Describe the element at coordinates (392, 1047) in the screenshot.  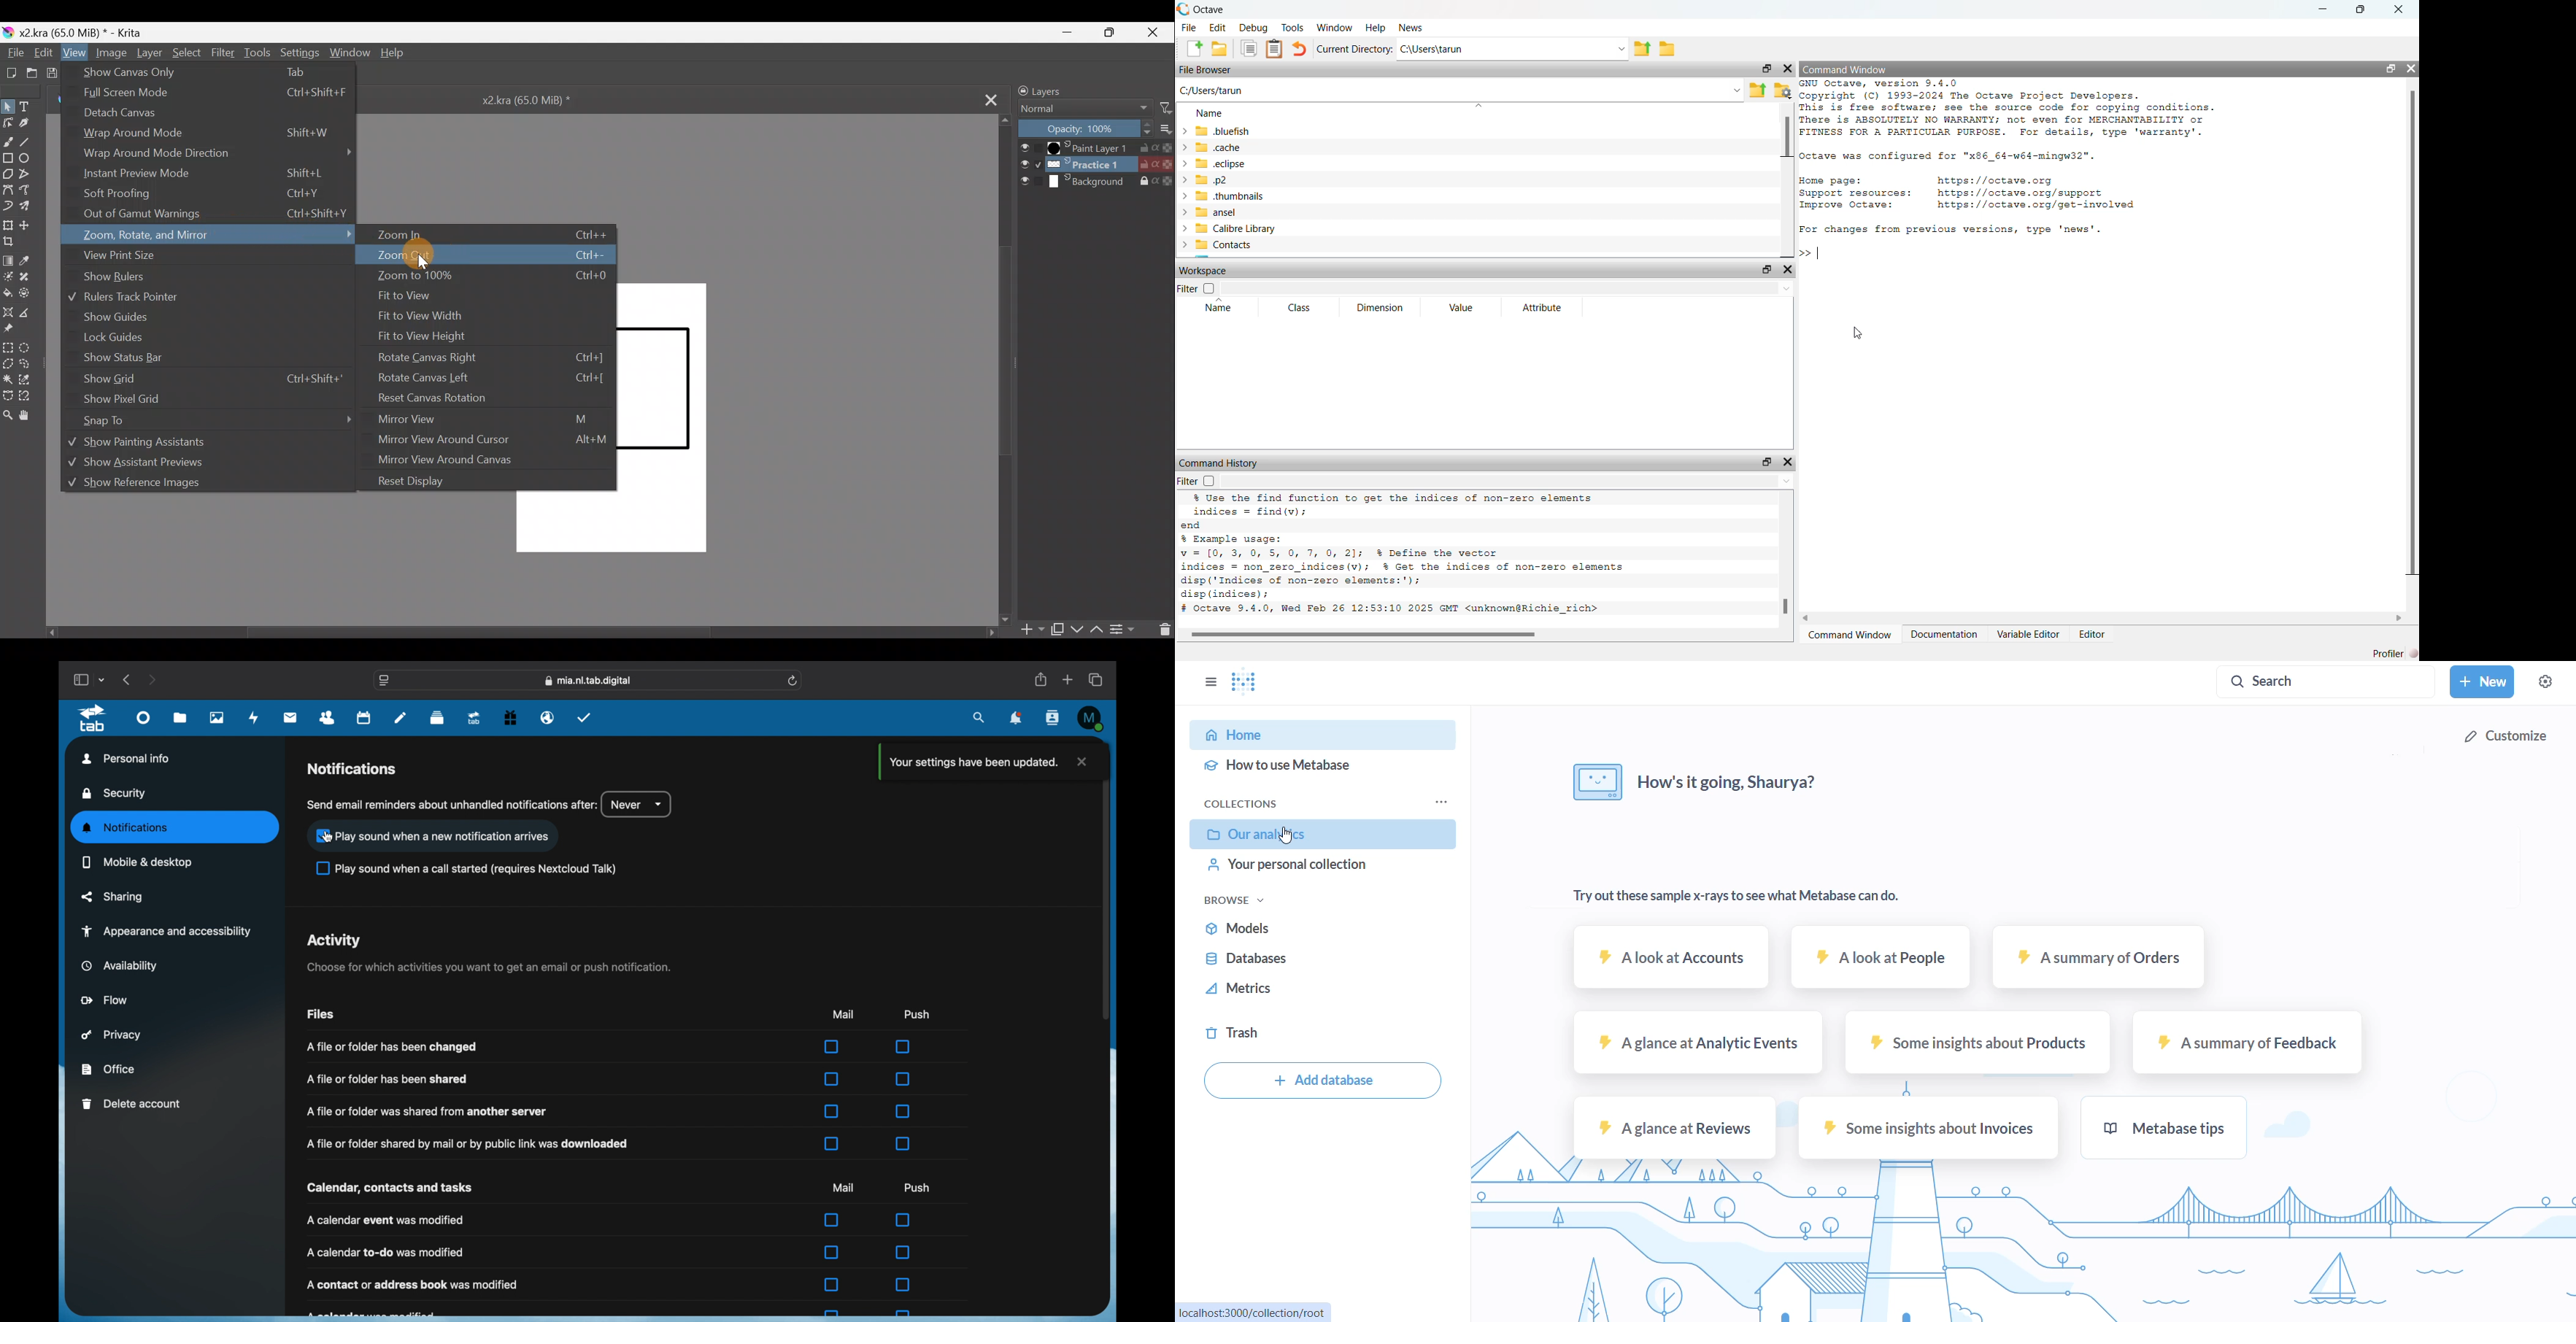
I see `info` at that location.